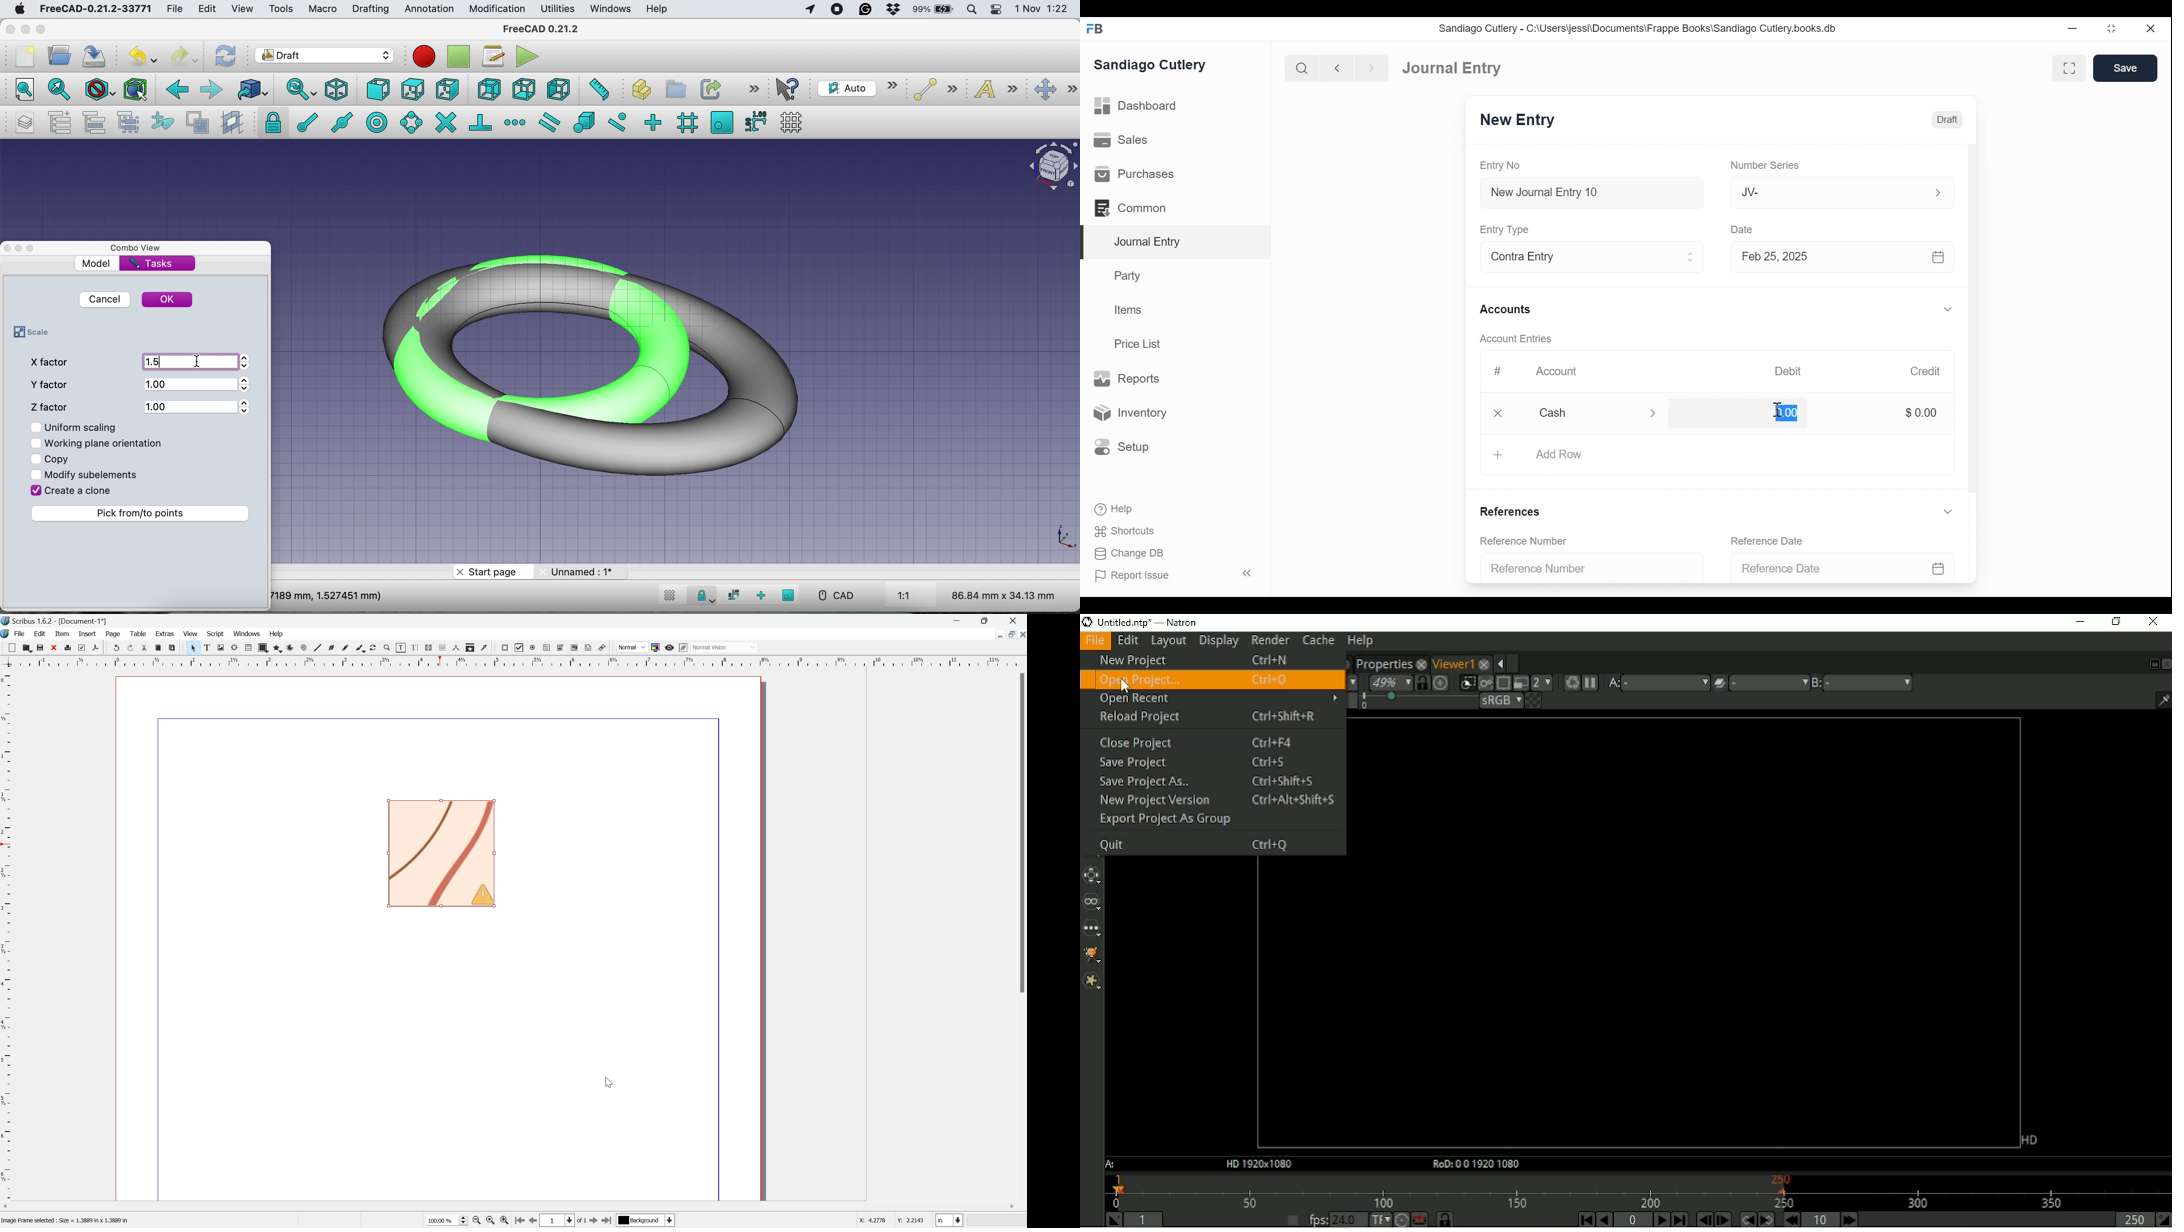 This screenshot has width=2184, height=1232. What do you see at coordinates (1129, 311) in the screenshot?
I see `Items` at bounding box center [1129, 311].